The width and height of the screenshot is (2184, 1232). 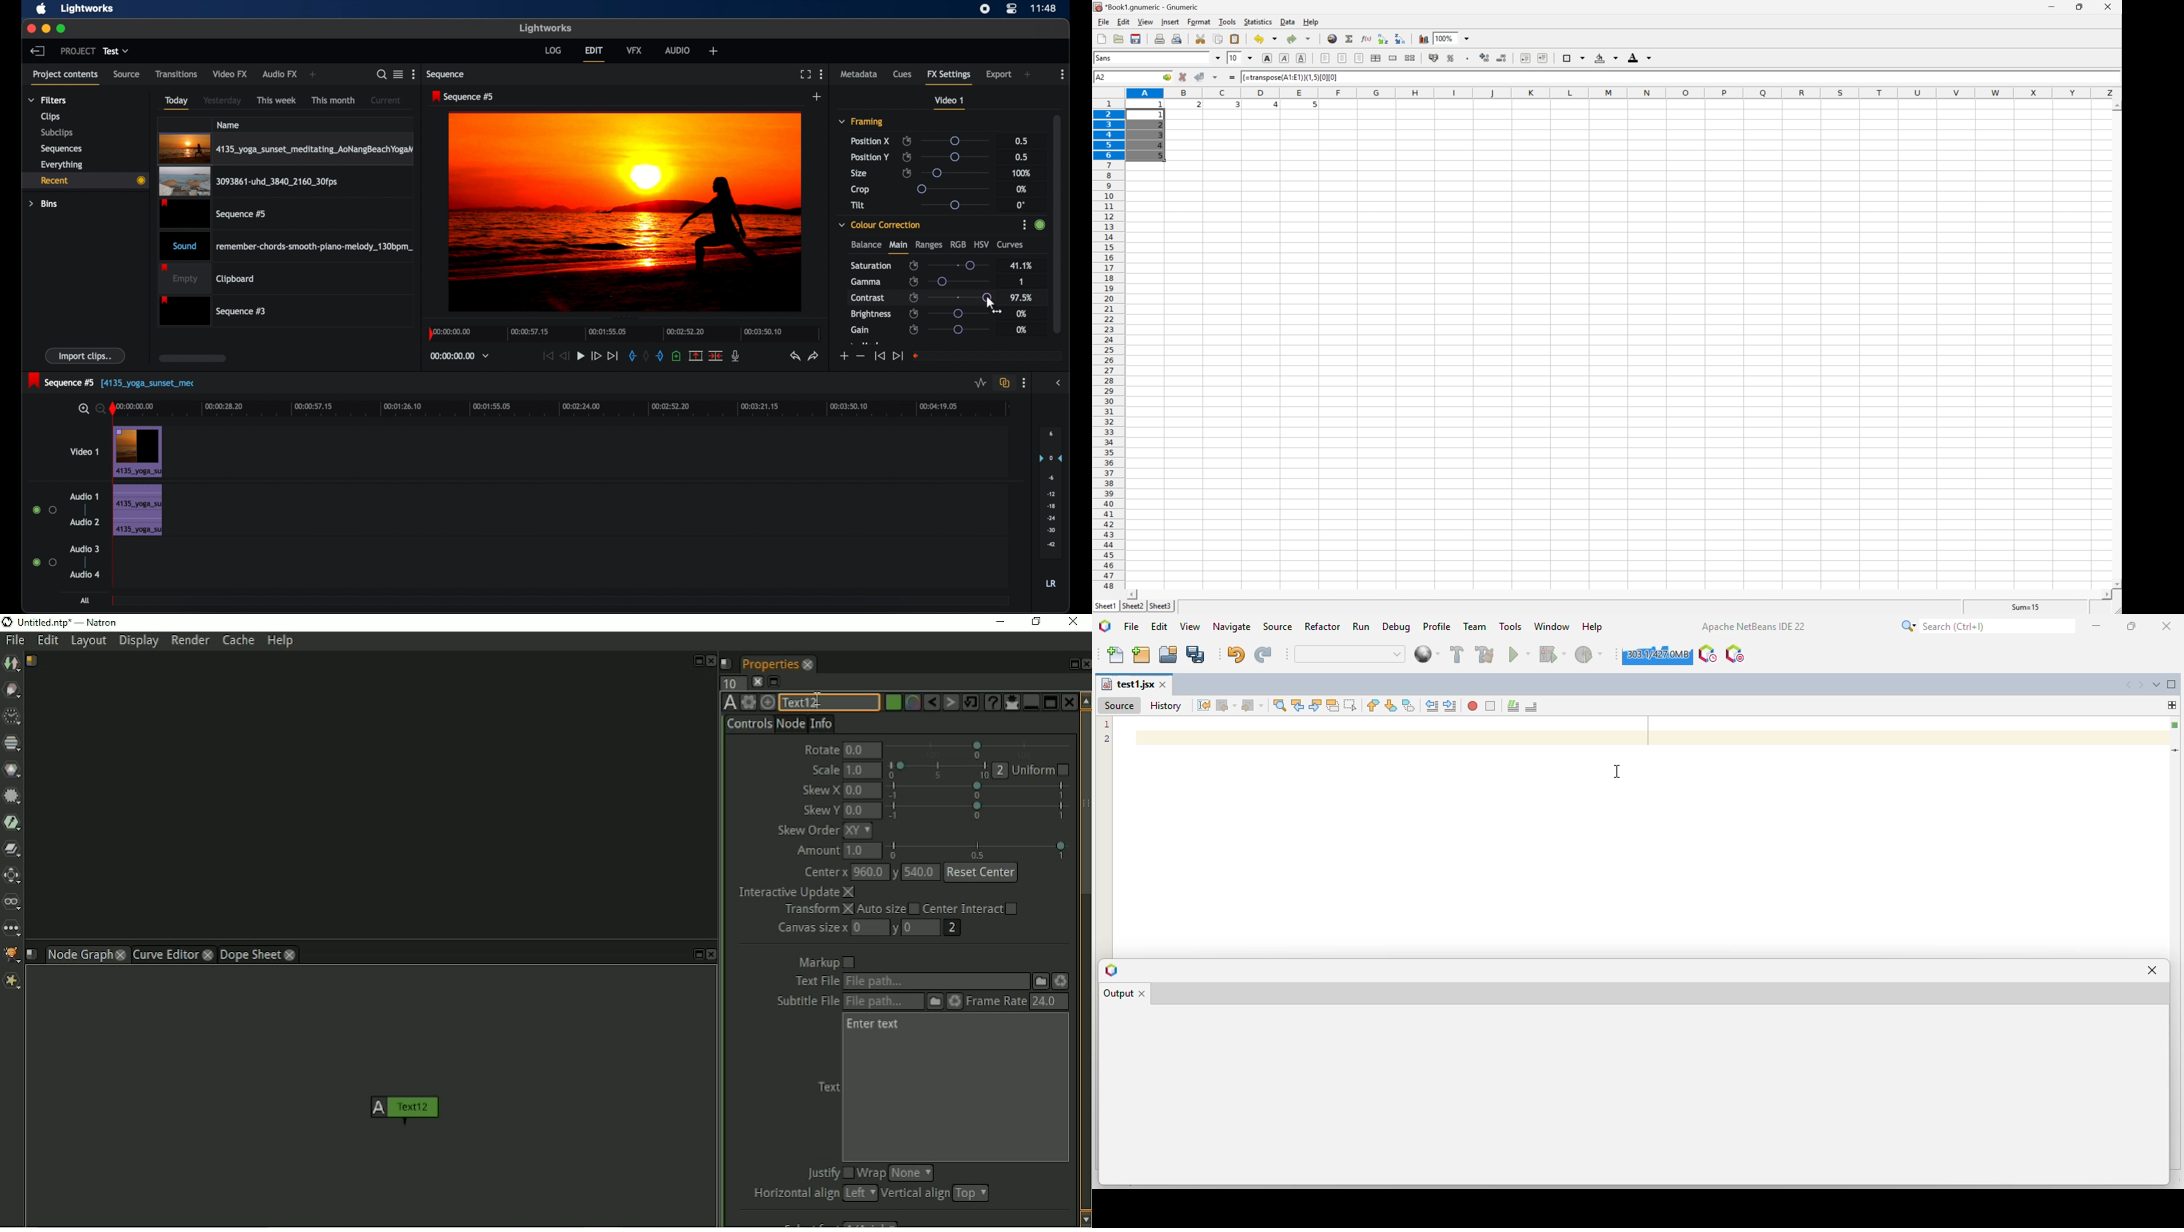 I want to click on 3, so click(x=1162, y=135).